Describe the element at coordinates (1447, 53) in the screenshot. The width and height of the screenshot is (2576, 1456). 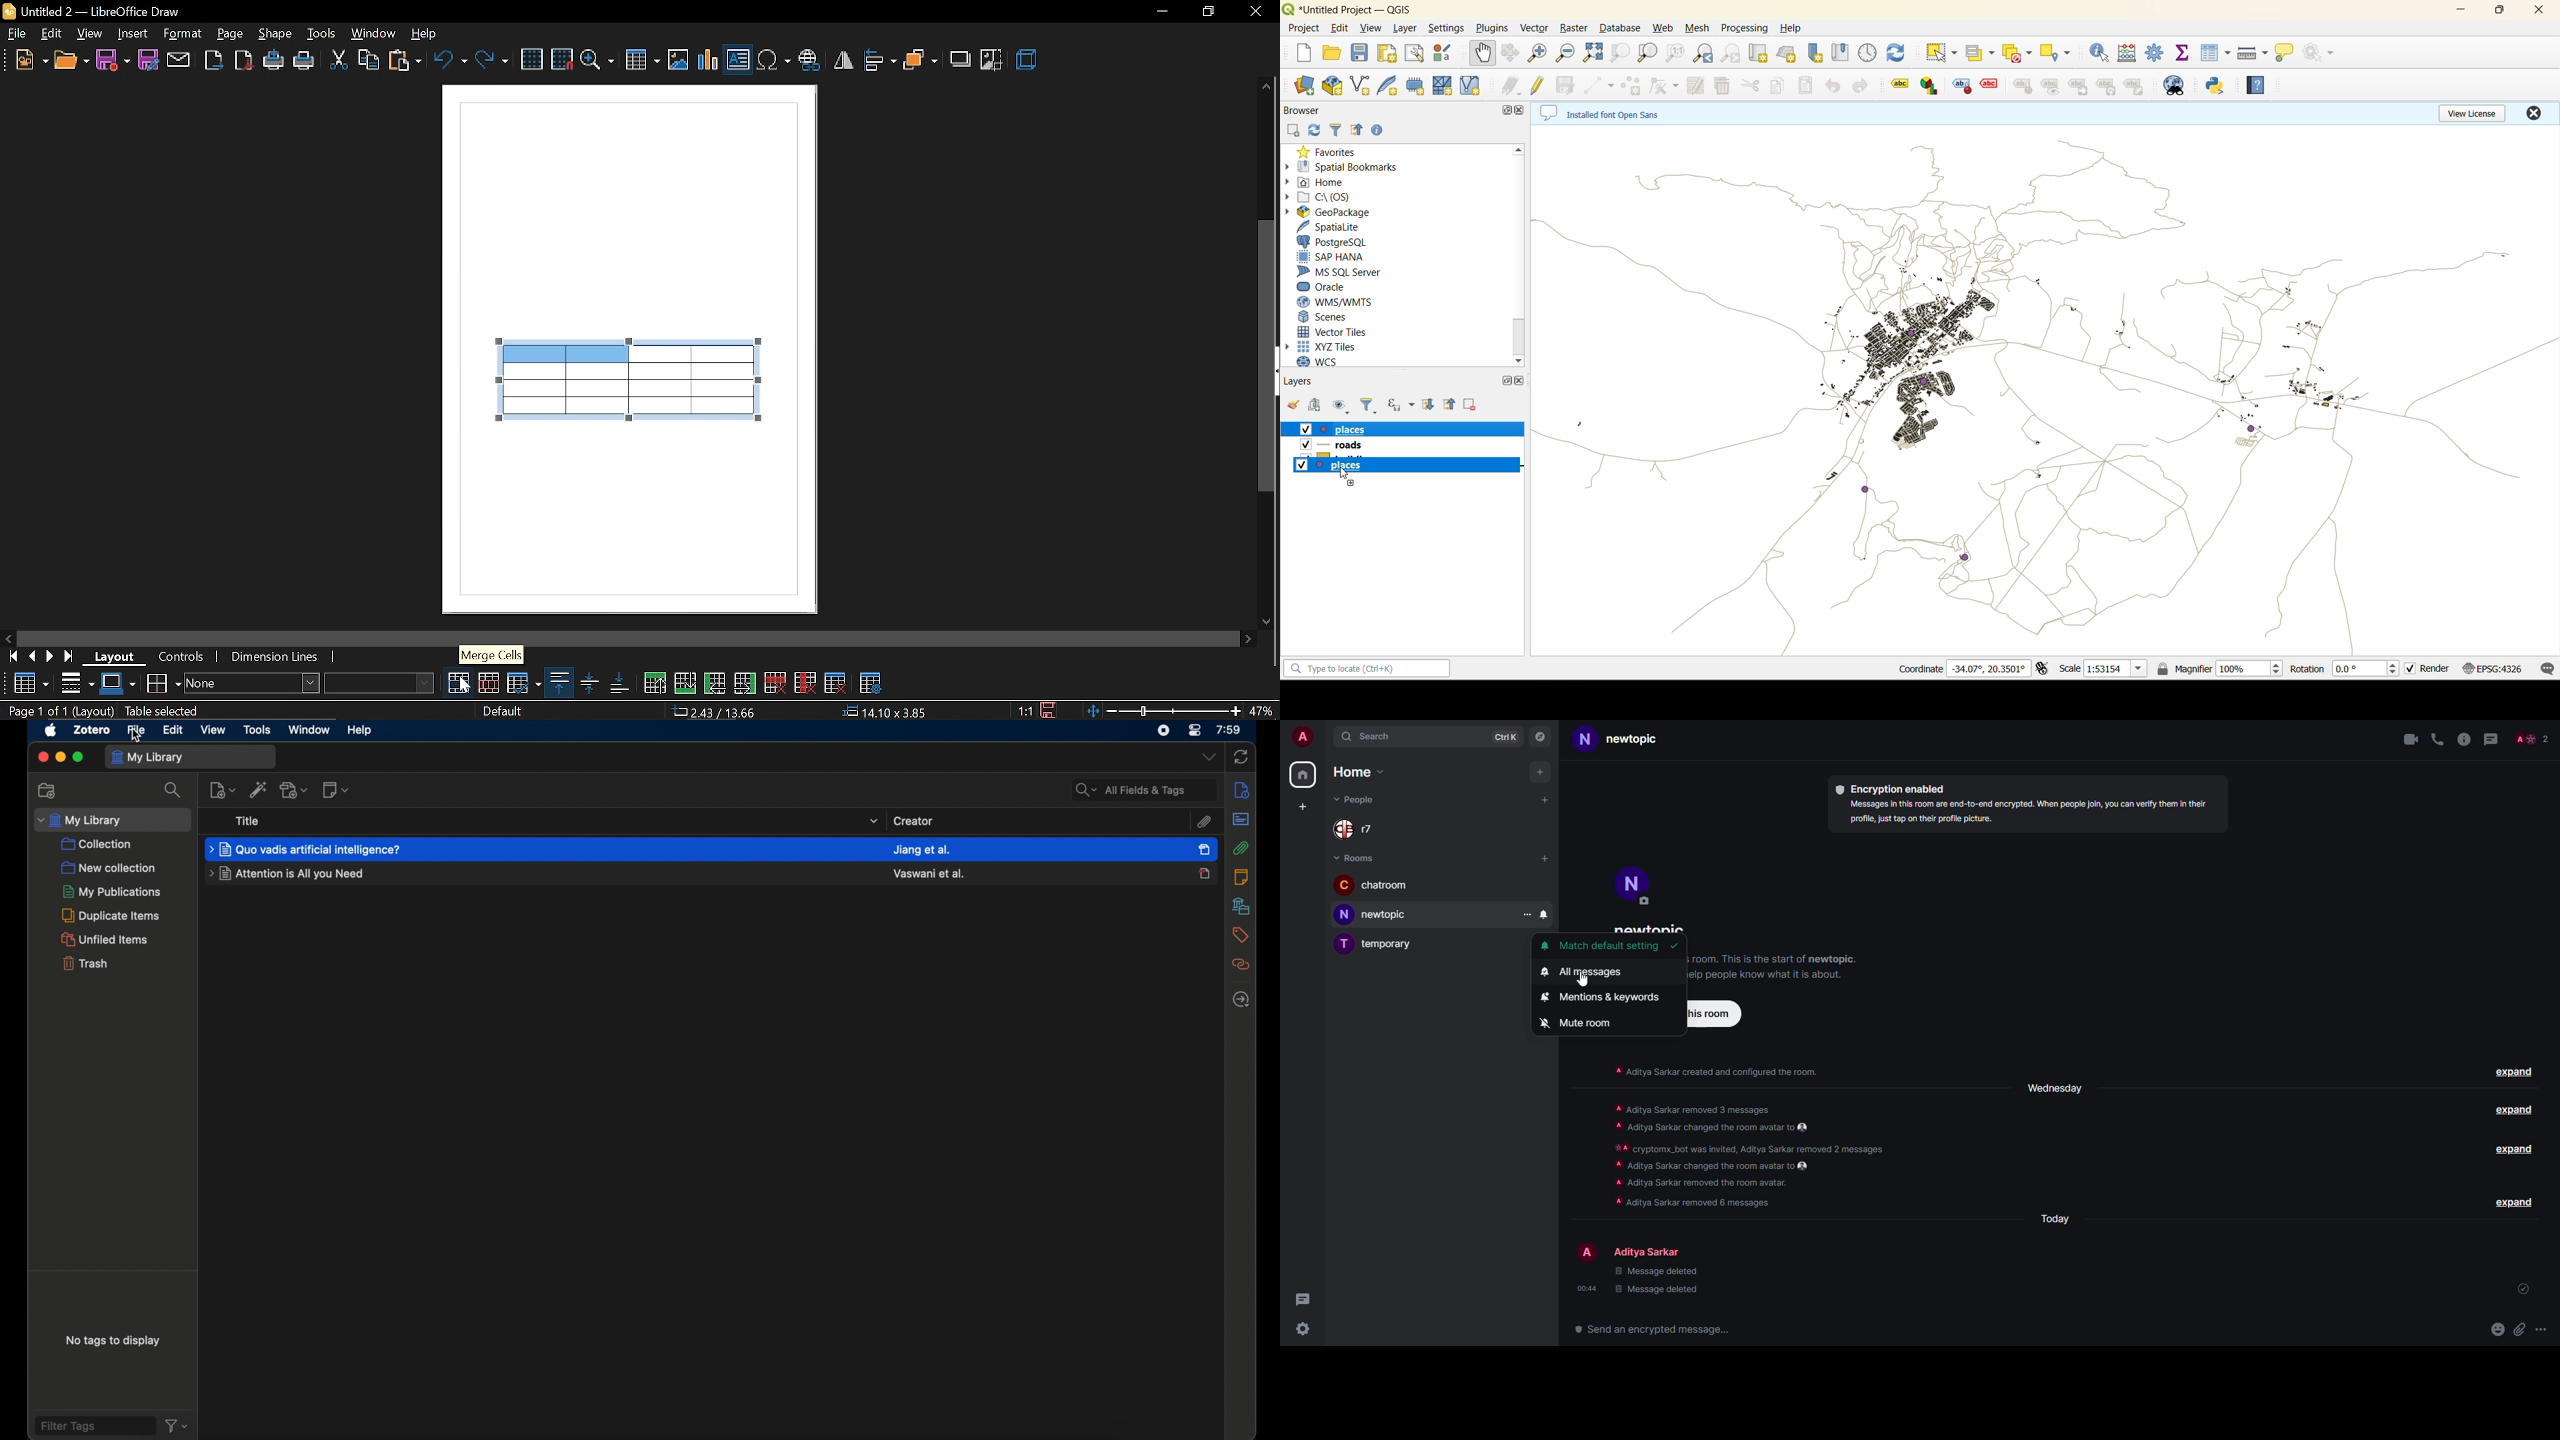
I see `style manager` at that location.